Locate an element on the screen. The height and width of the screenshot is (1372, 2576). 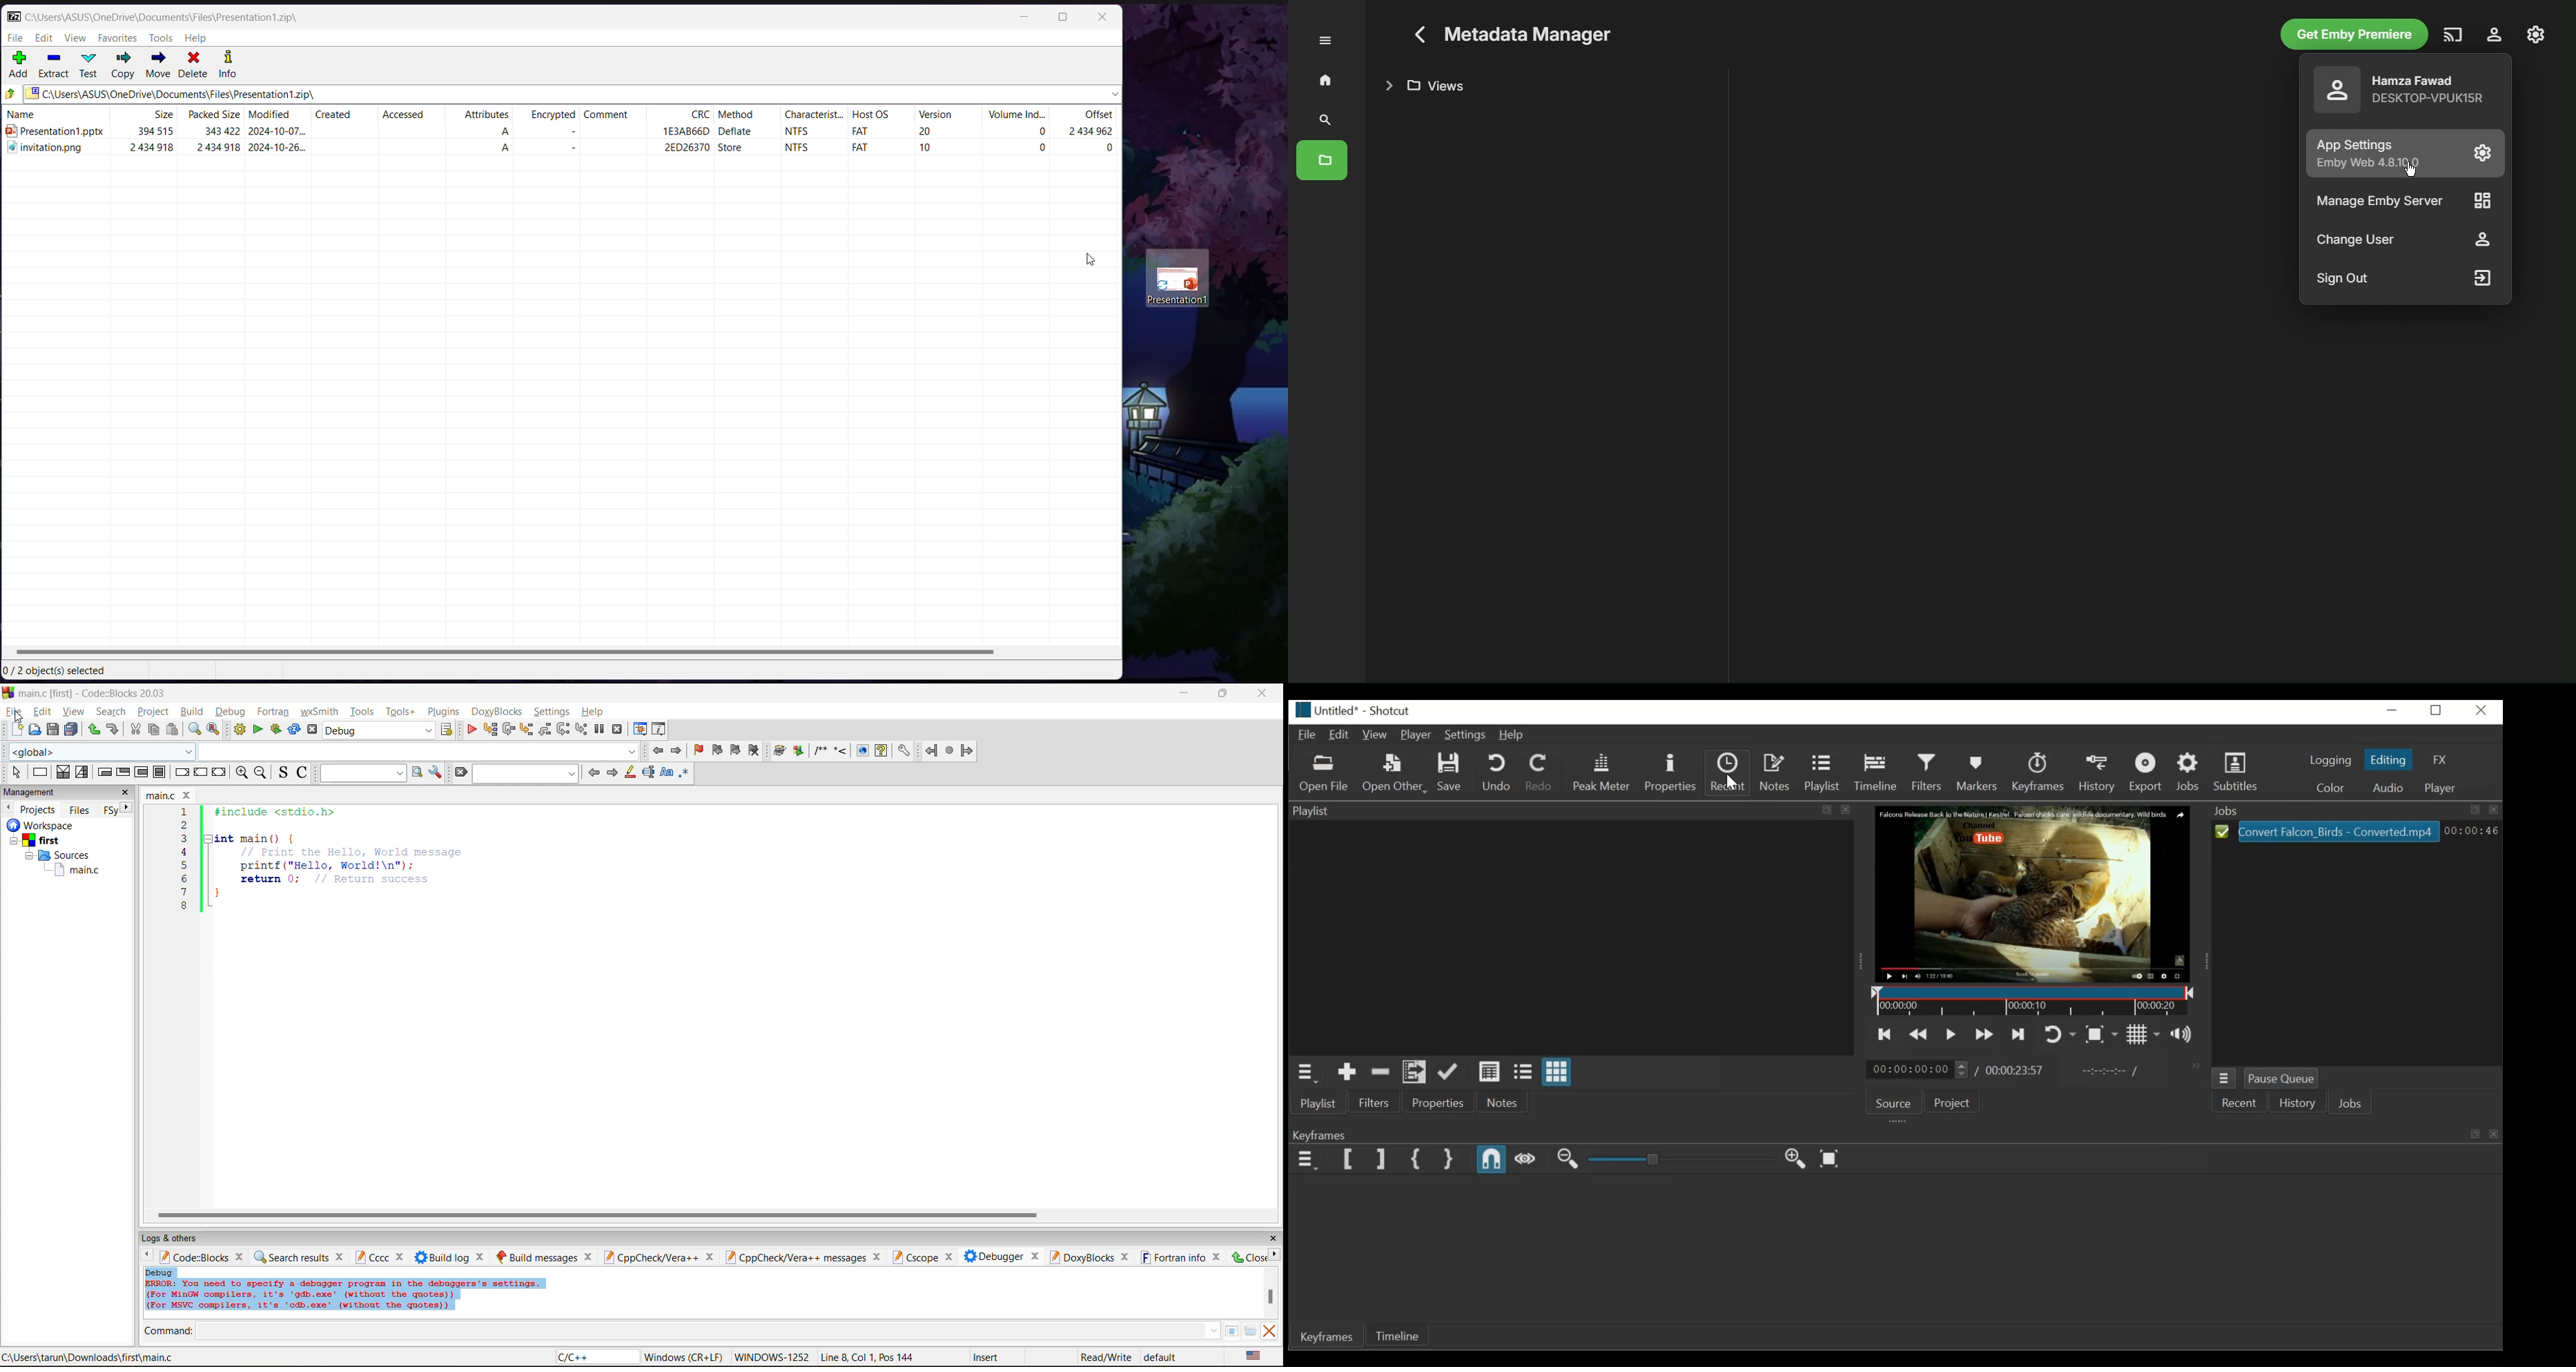
Jobs is located at coordinates (2190, 773).